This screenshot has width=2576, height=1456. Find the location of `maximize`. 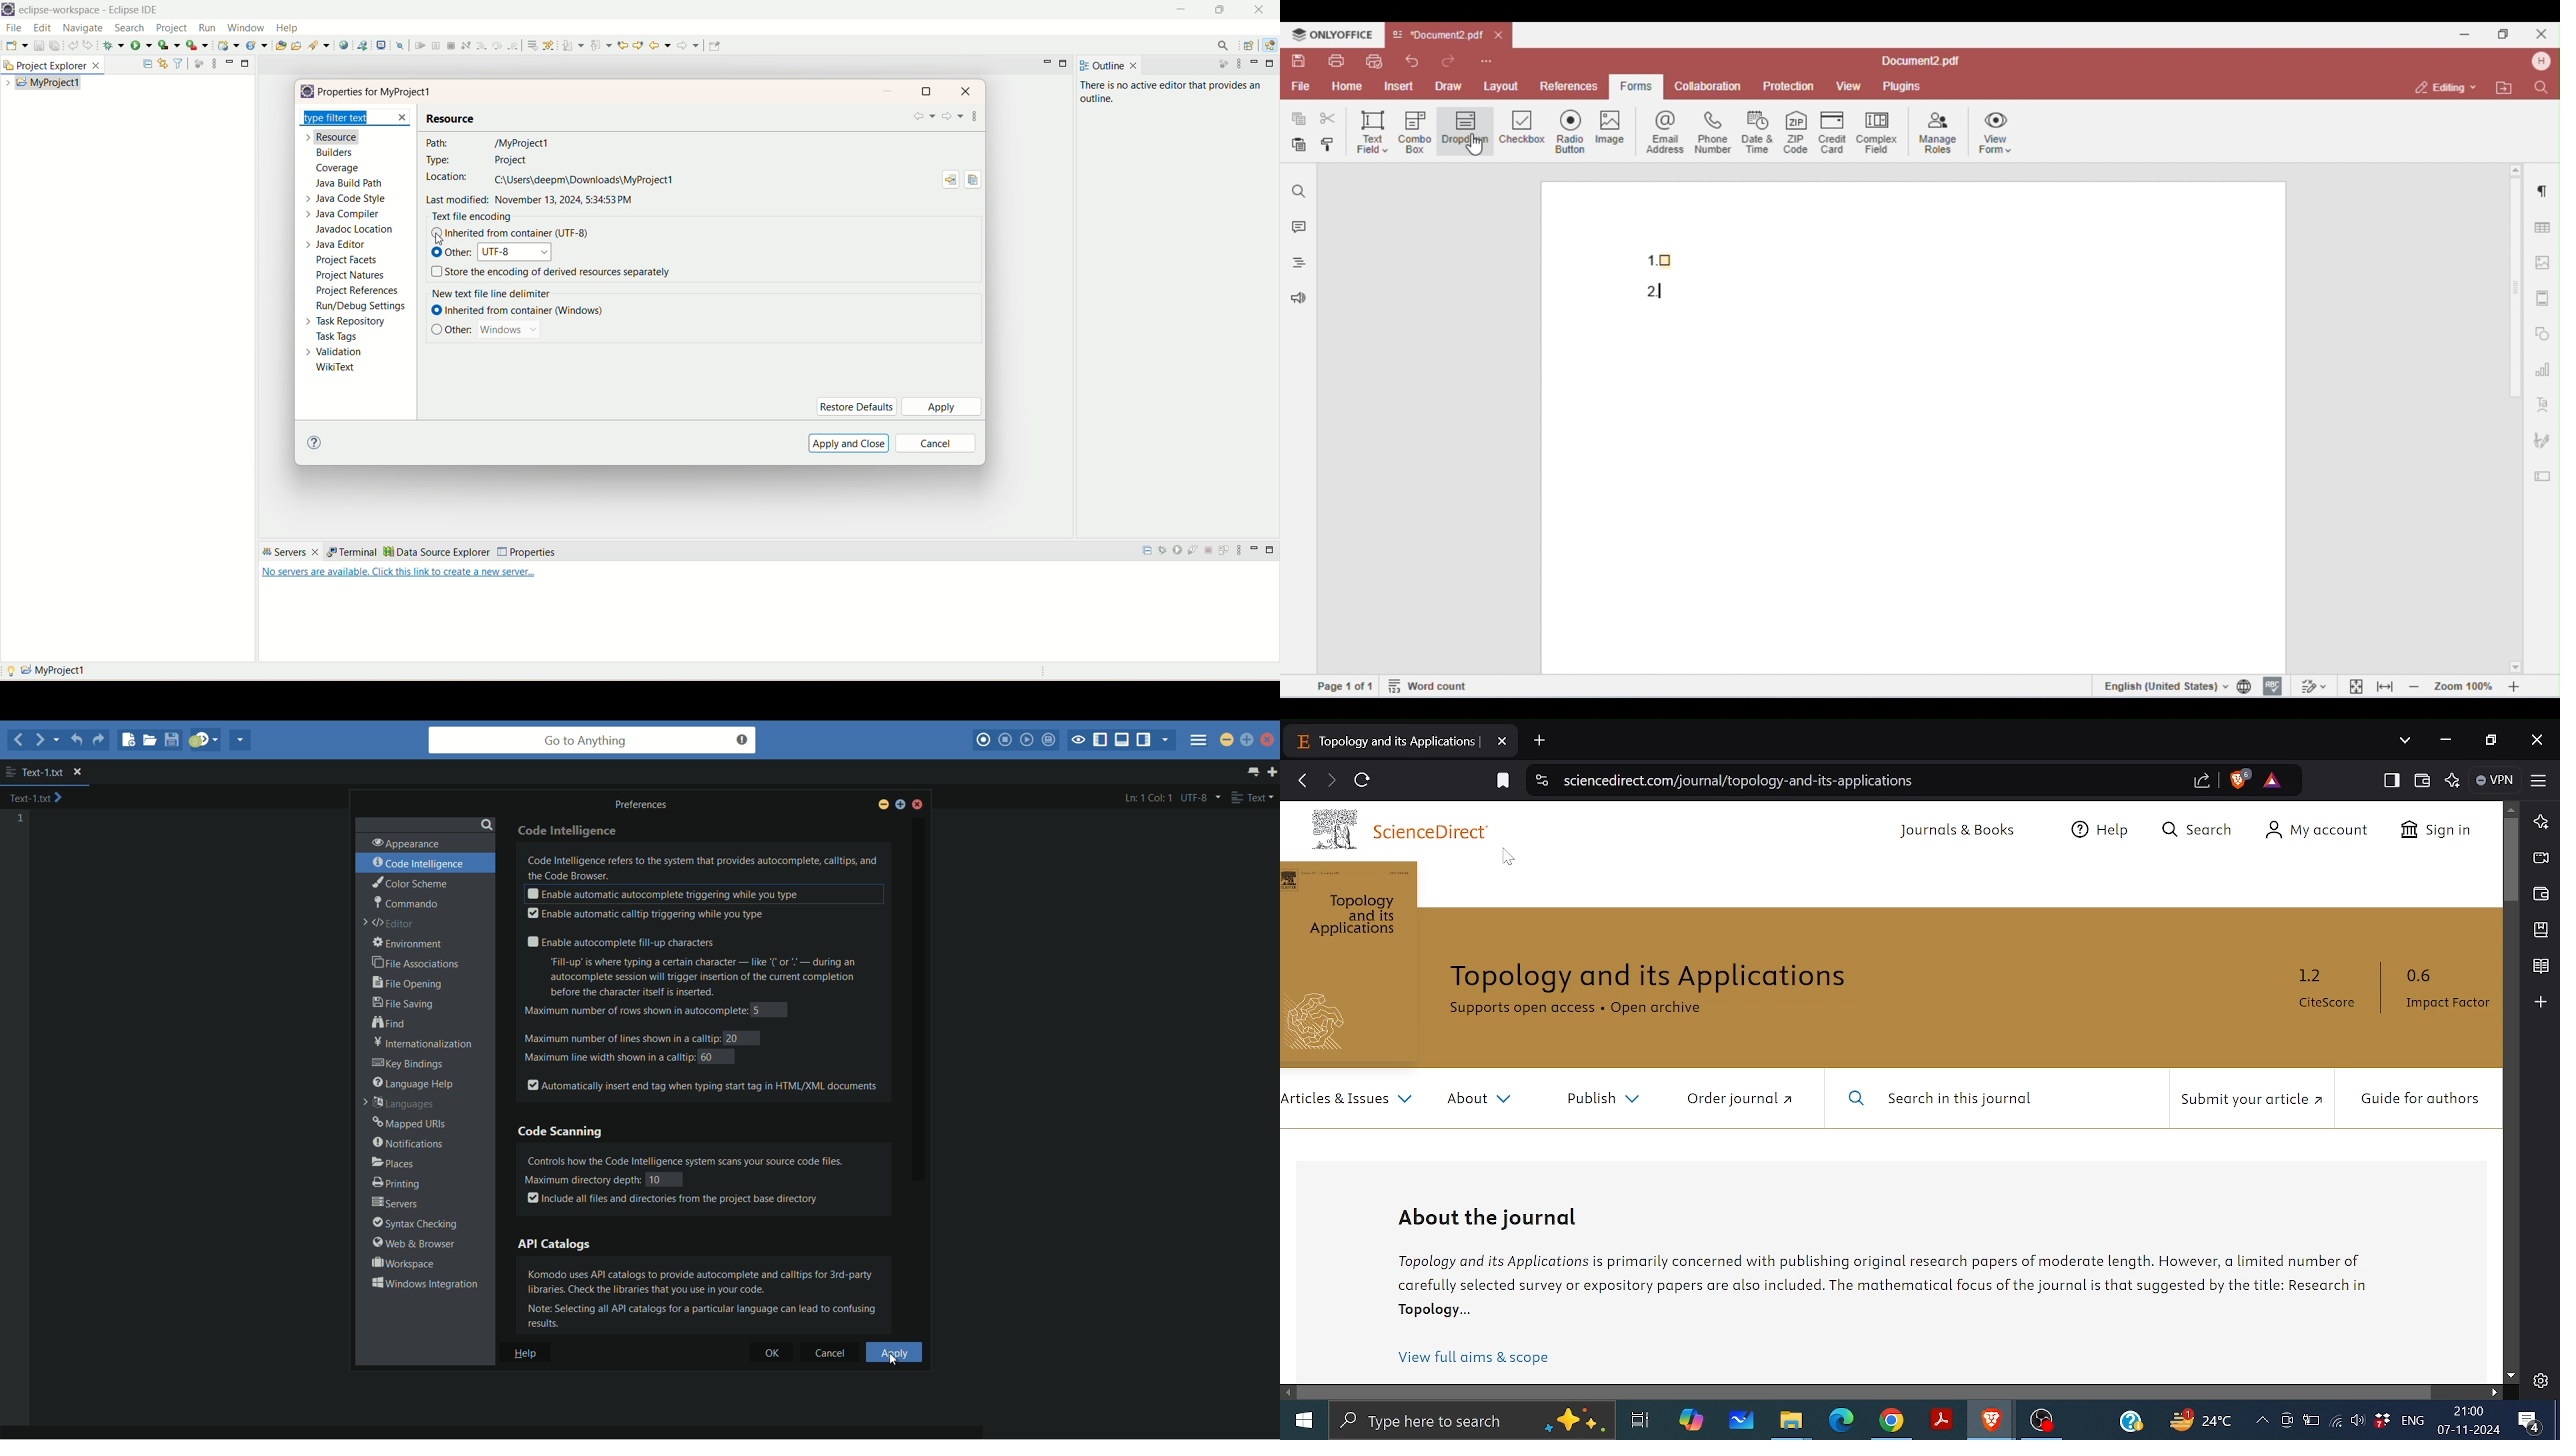

maximize is located at coordinates (1064, 63).